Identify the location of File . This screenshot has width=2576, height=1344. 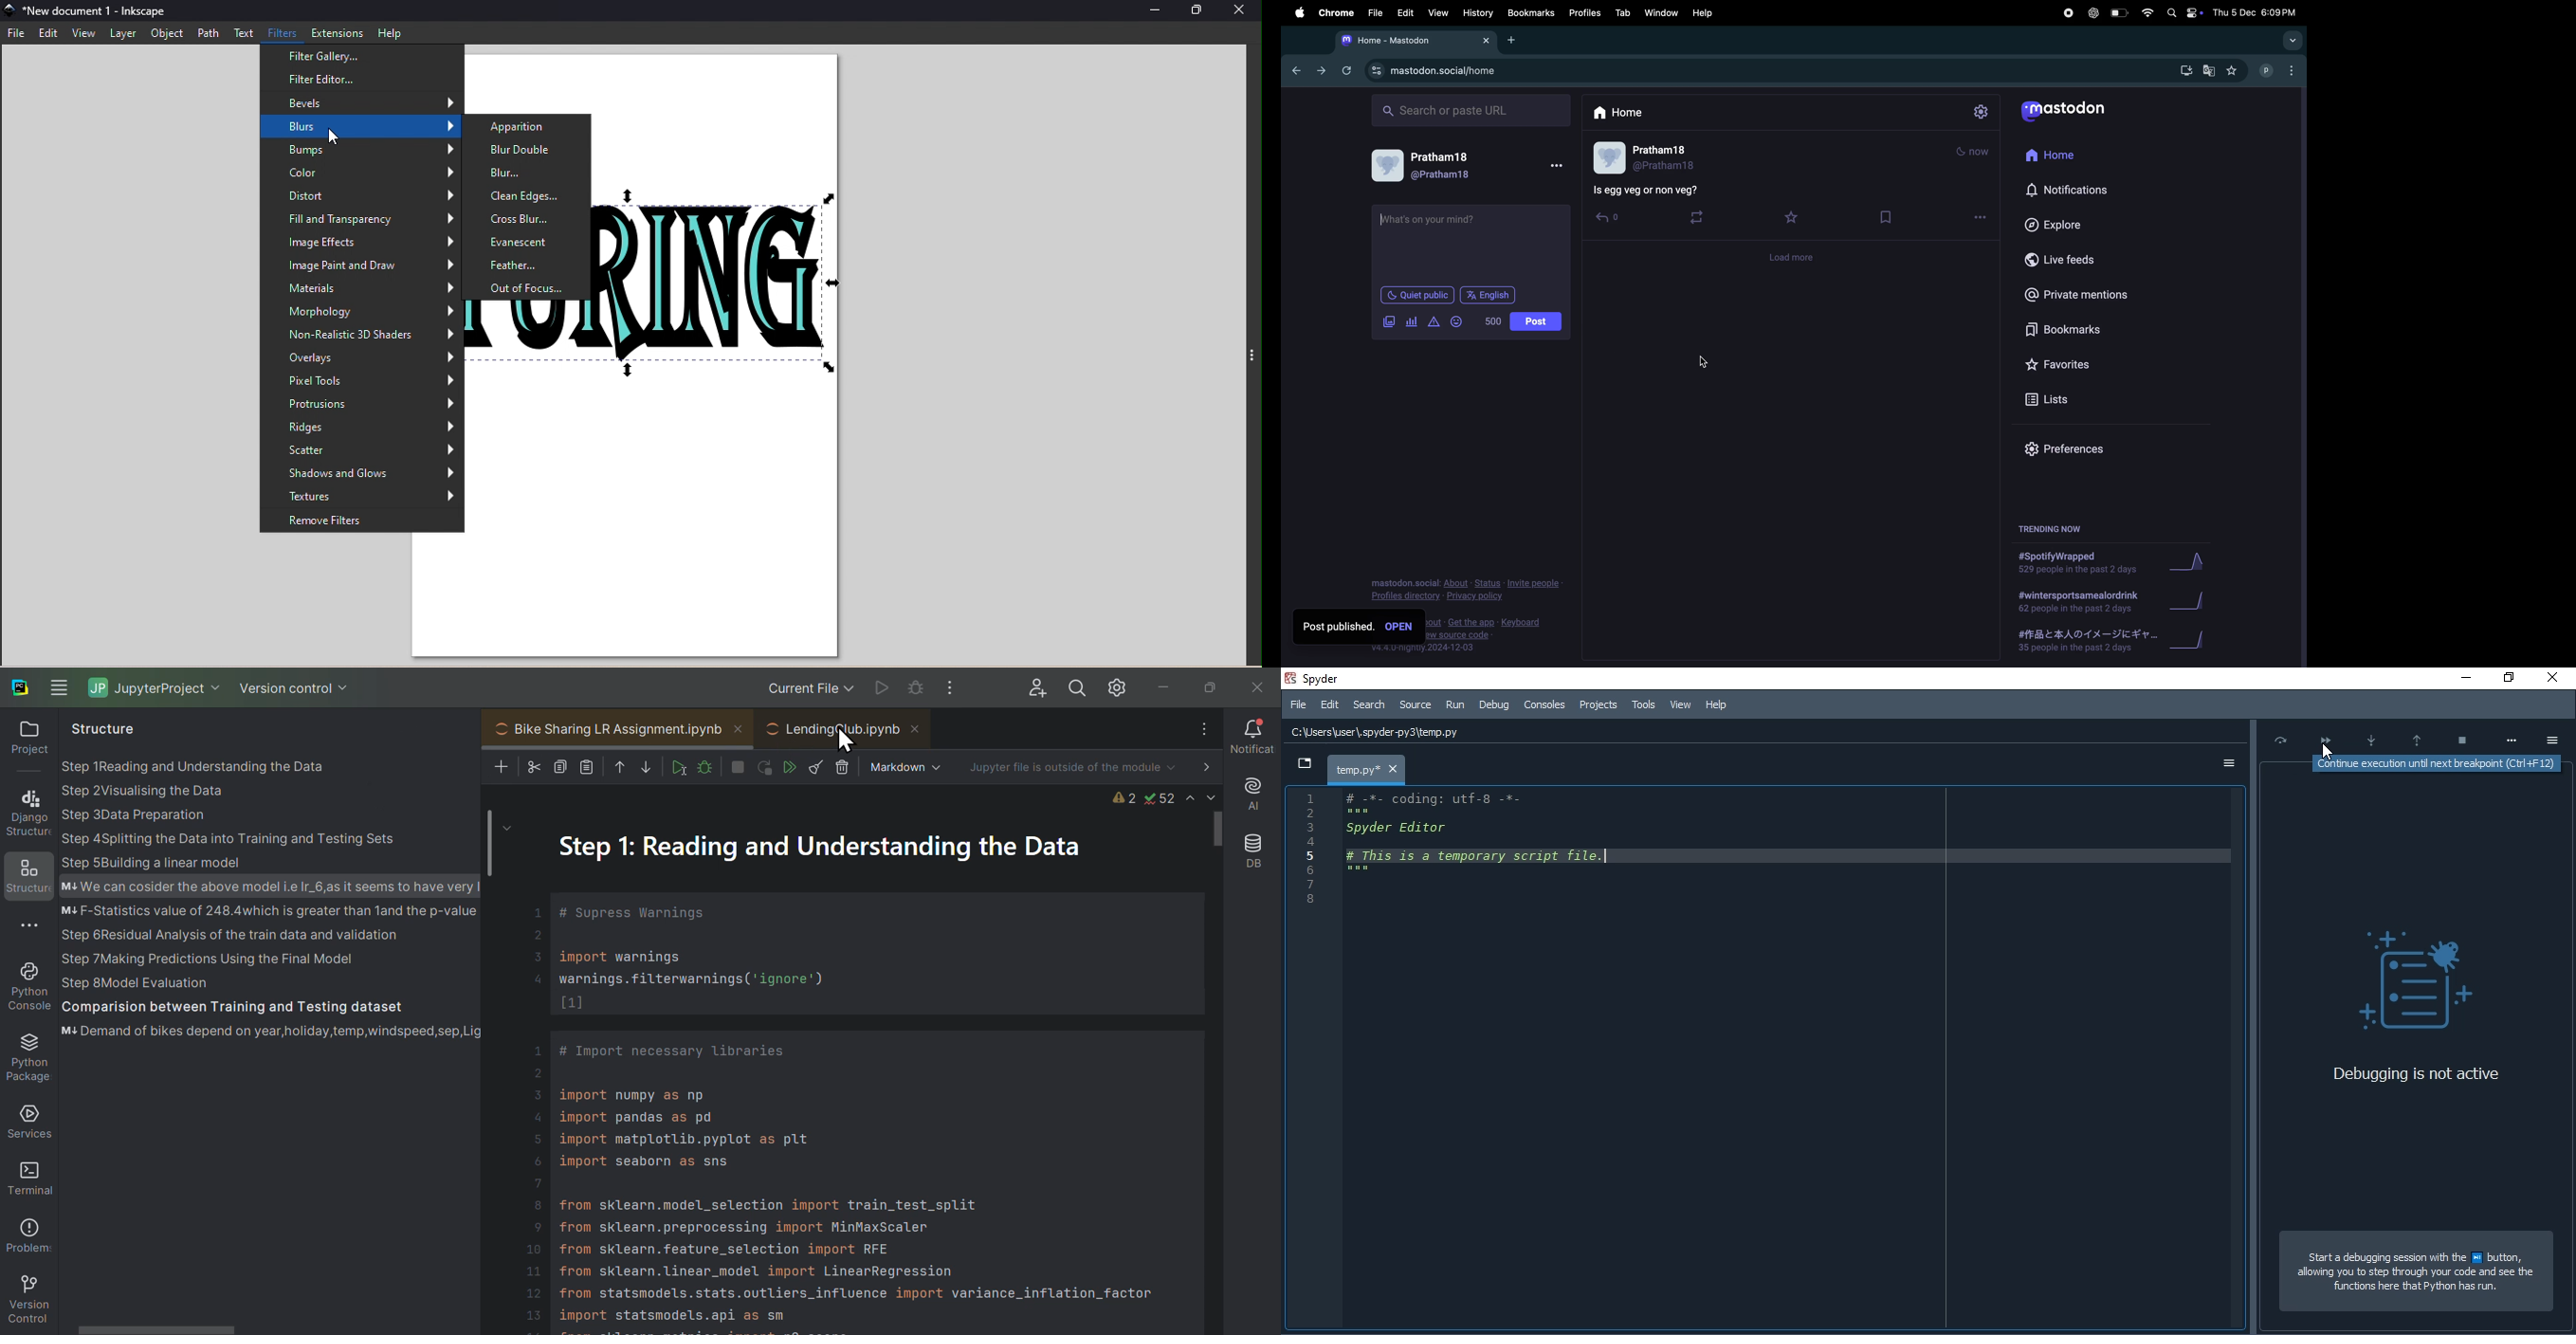
(1299, 704).